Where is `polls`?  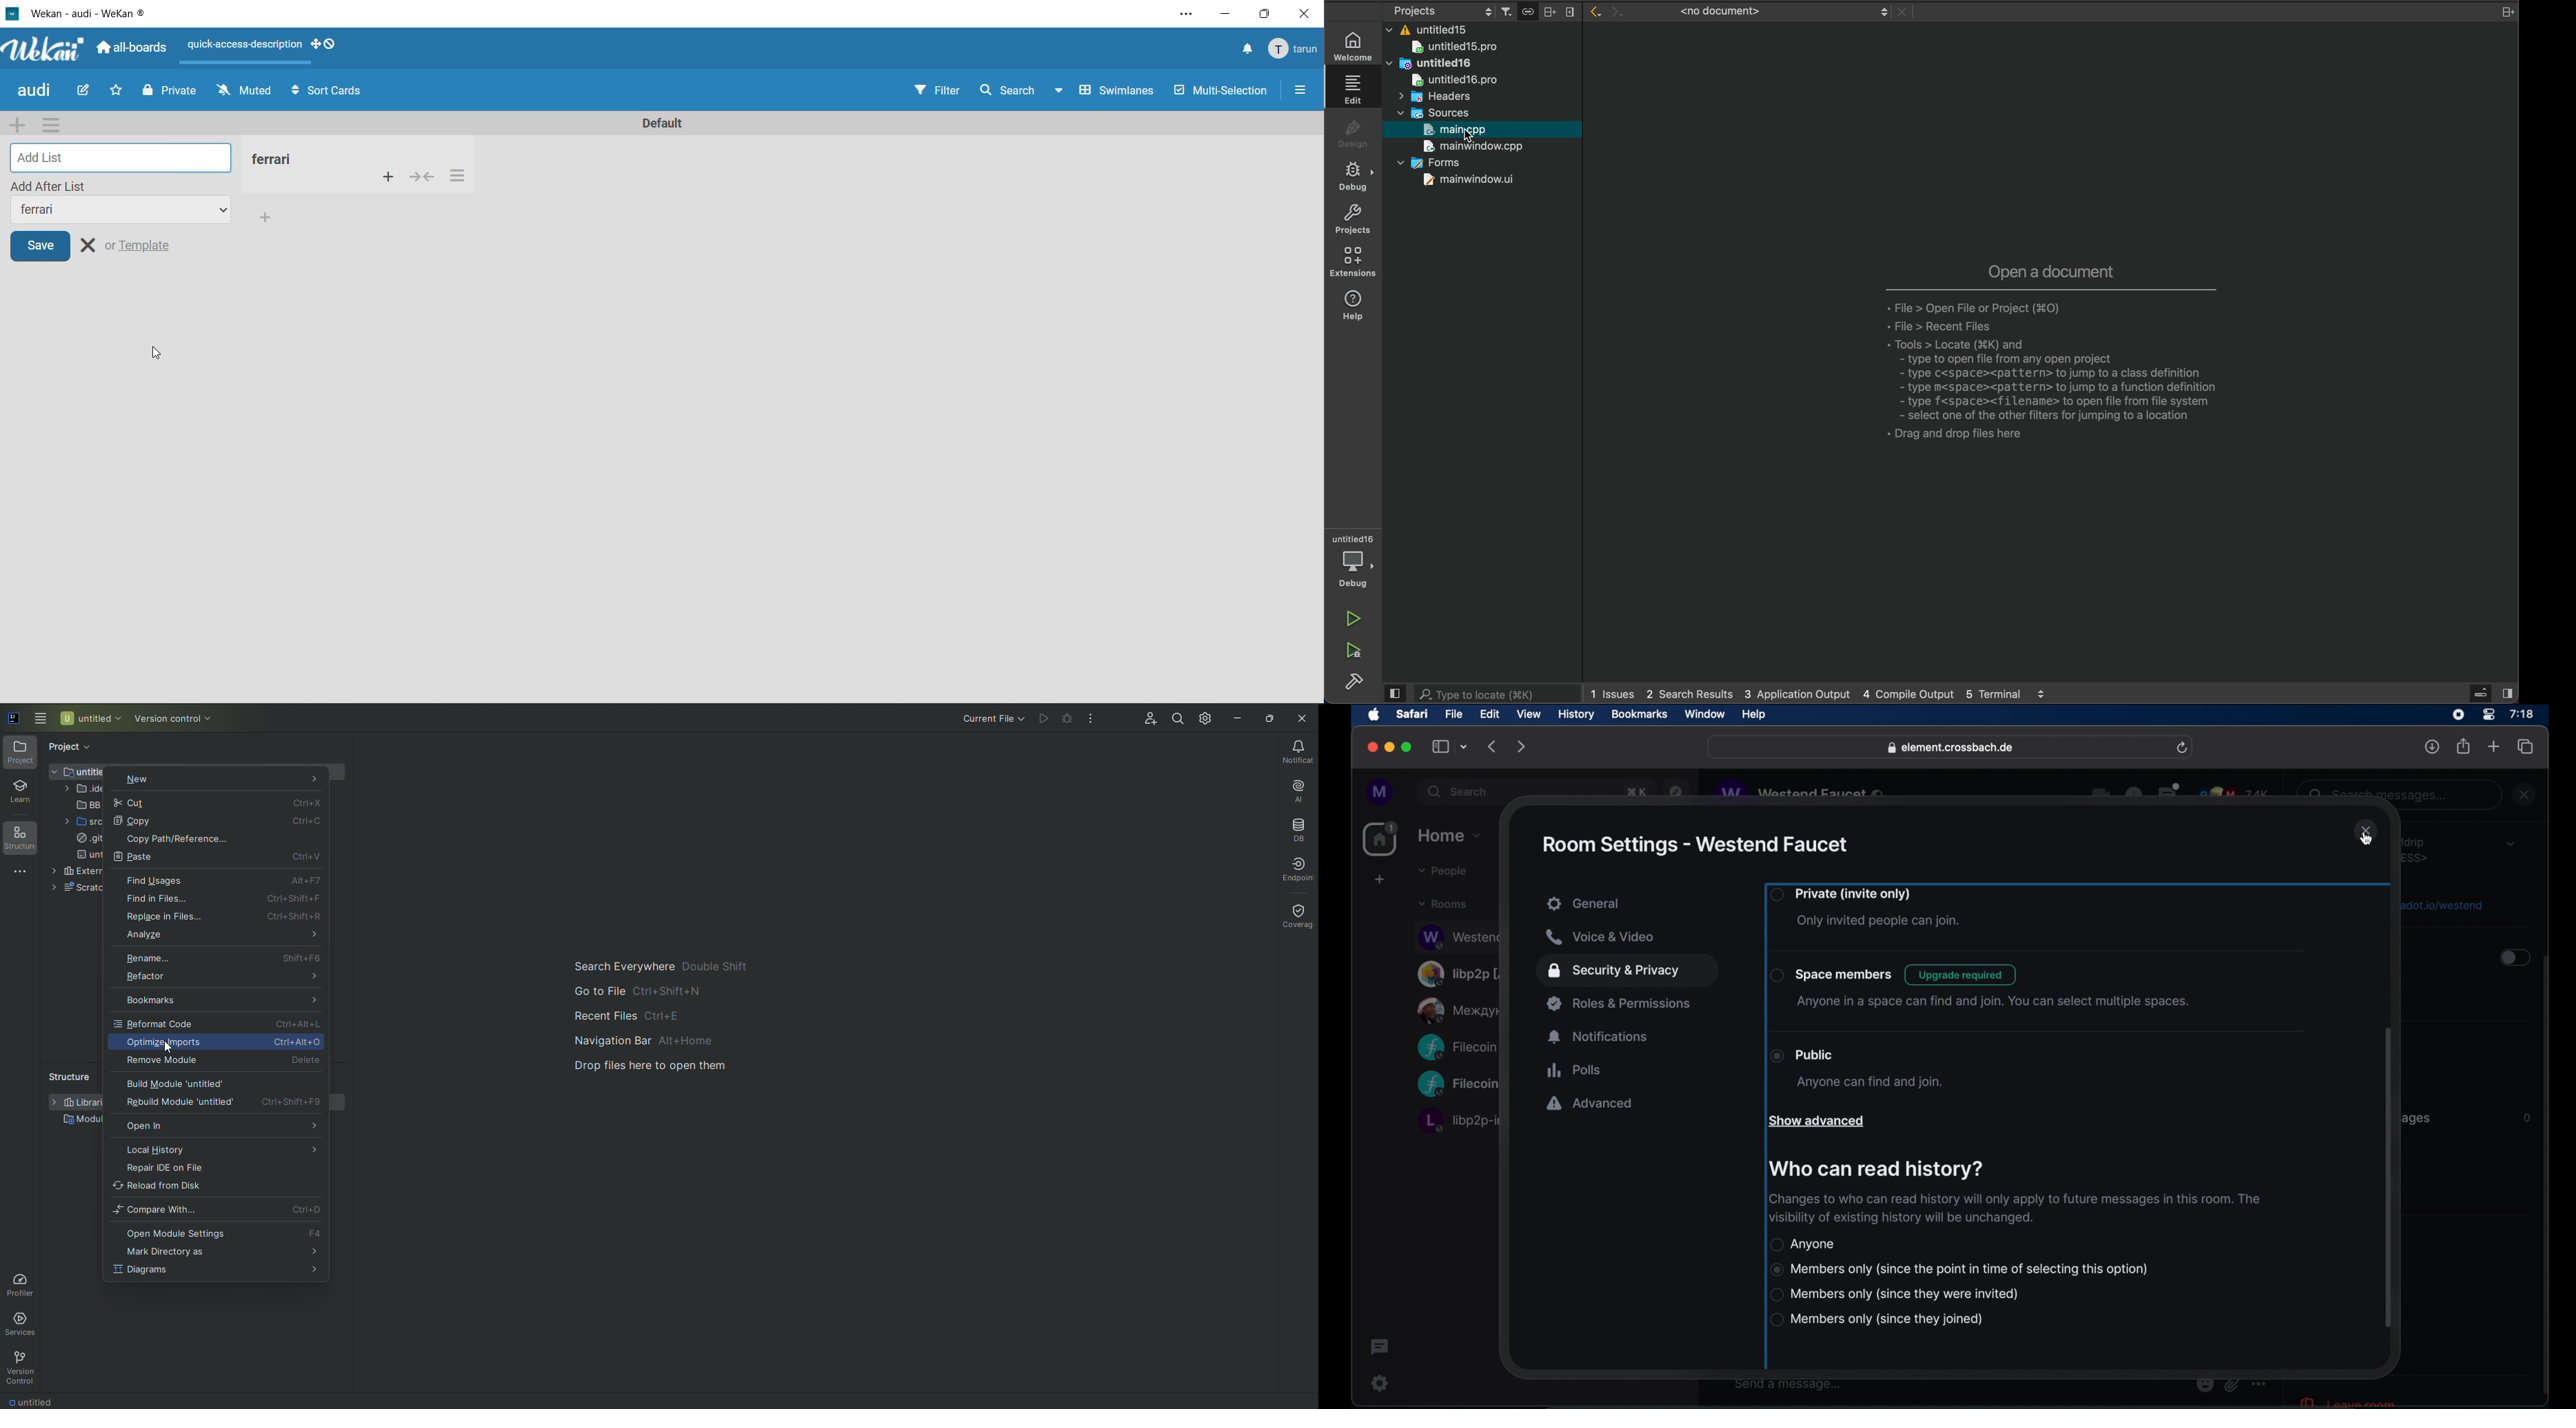
polls is located at coordinates (1574, 1070).